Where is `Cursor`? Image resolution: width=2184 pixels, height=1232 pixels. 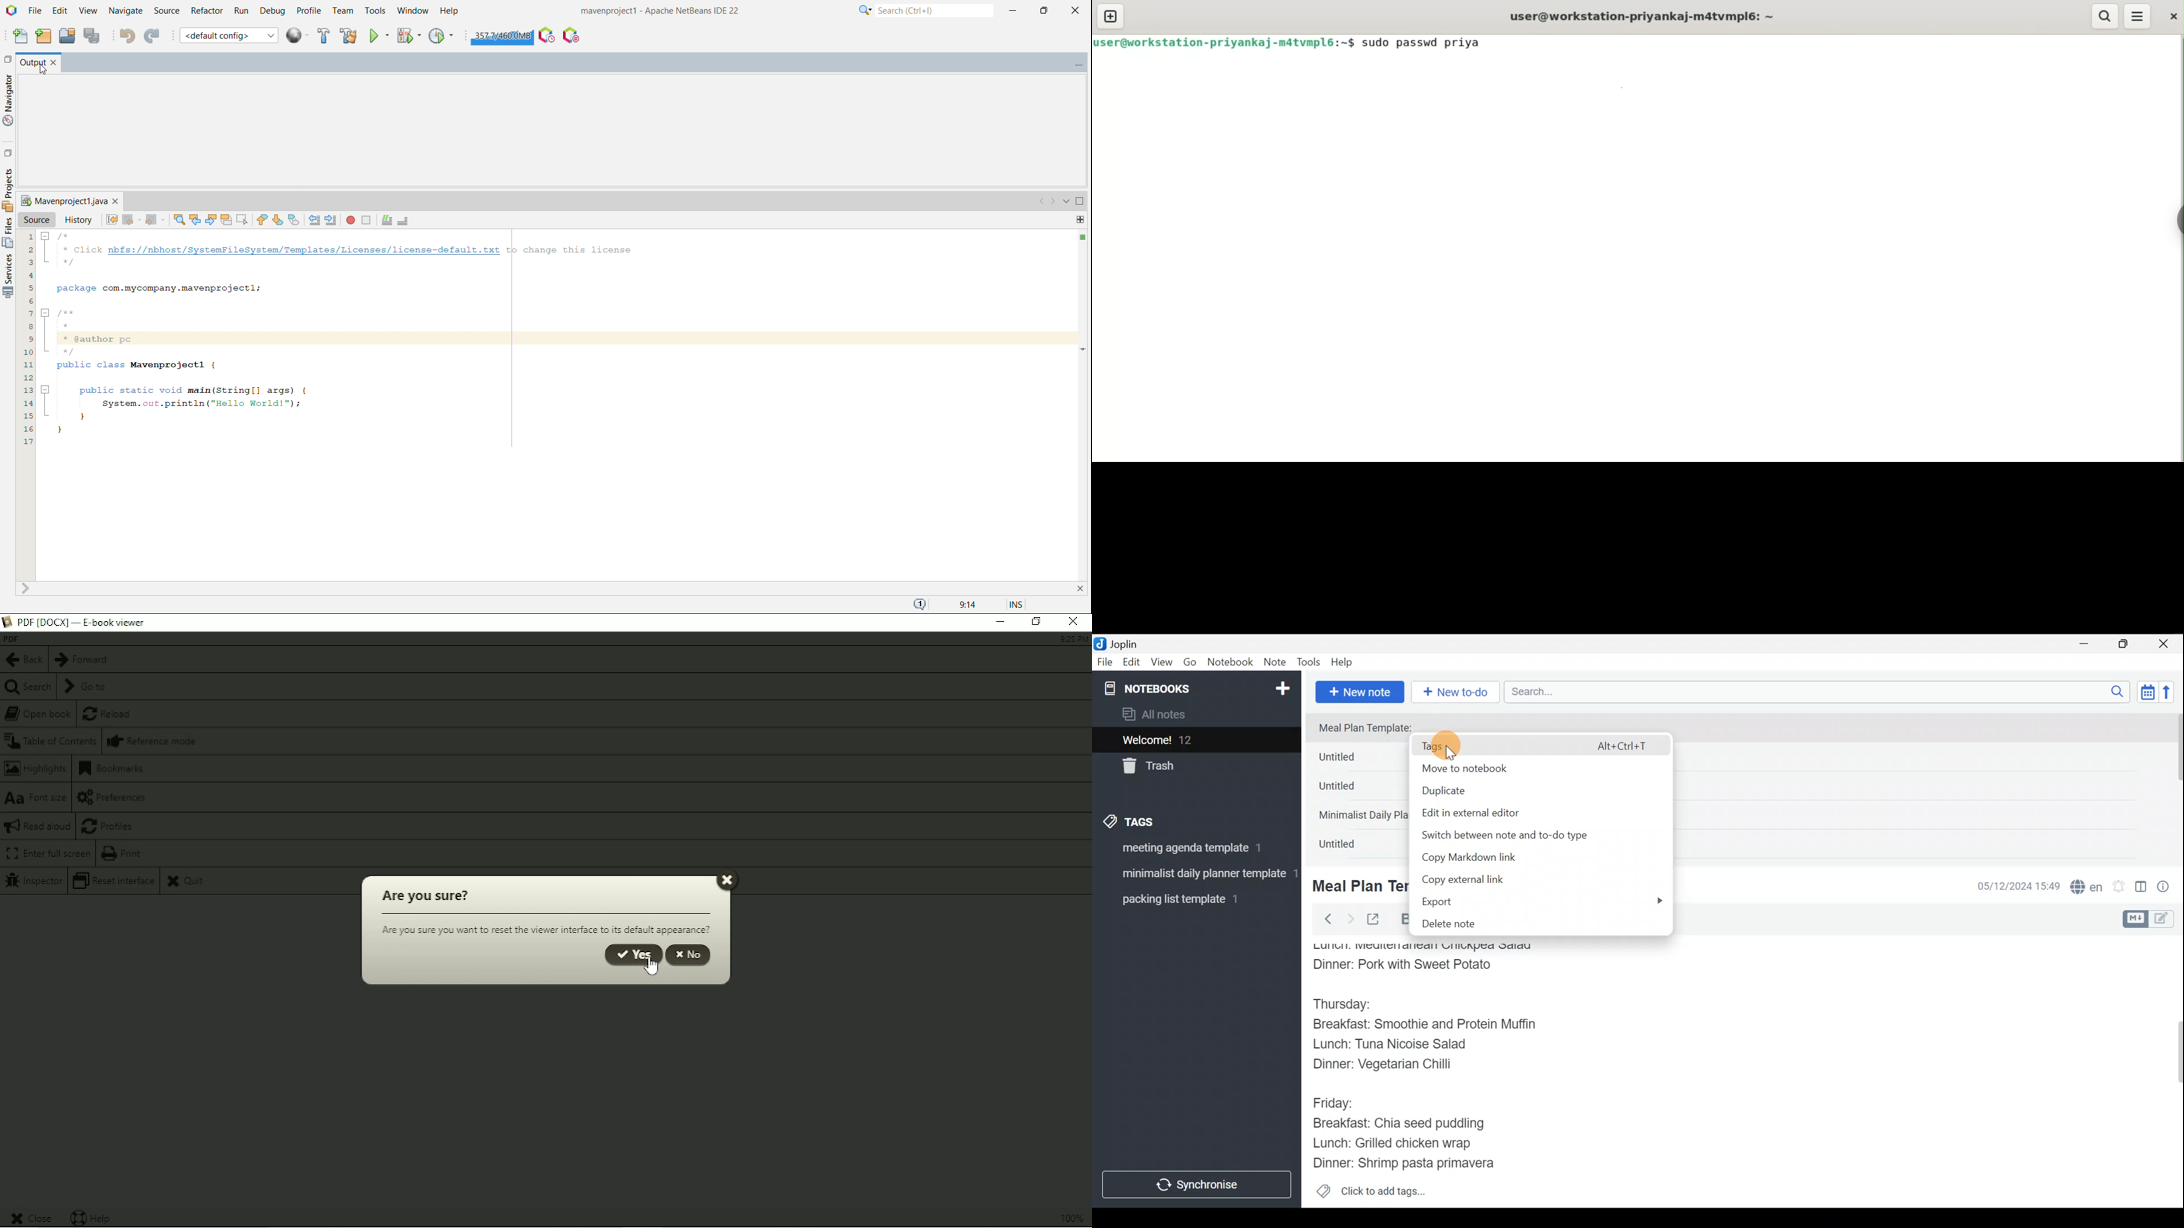 Cursor is located at coordinates (1454, 745).